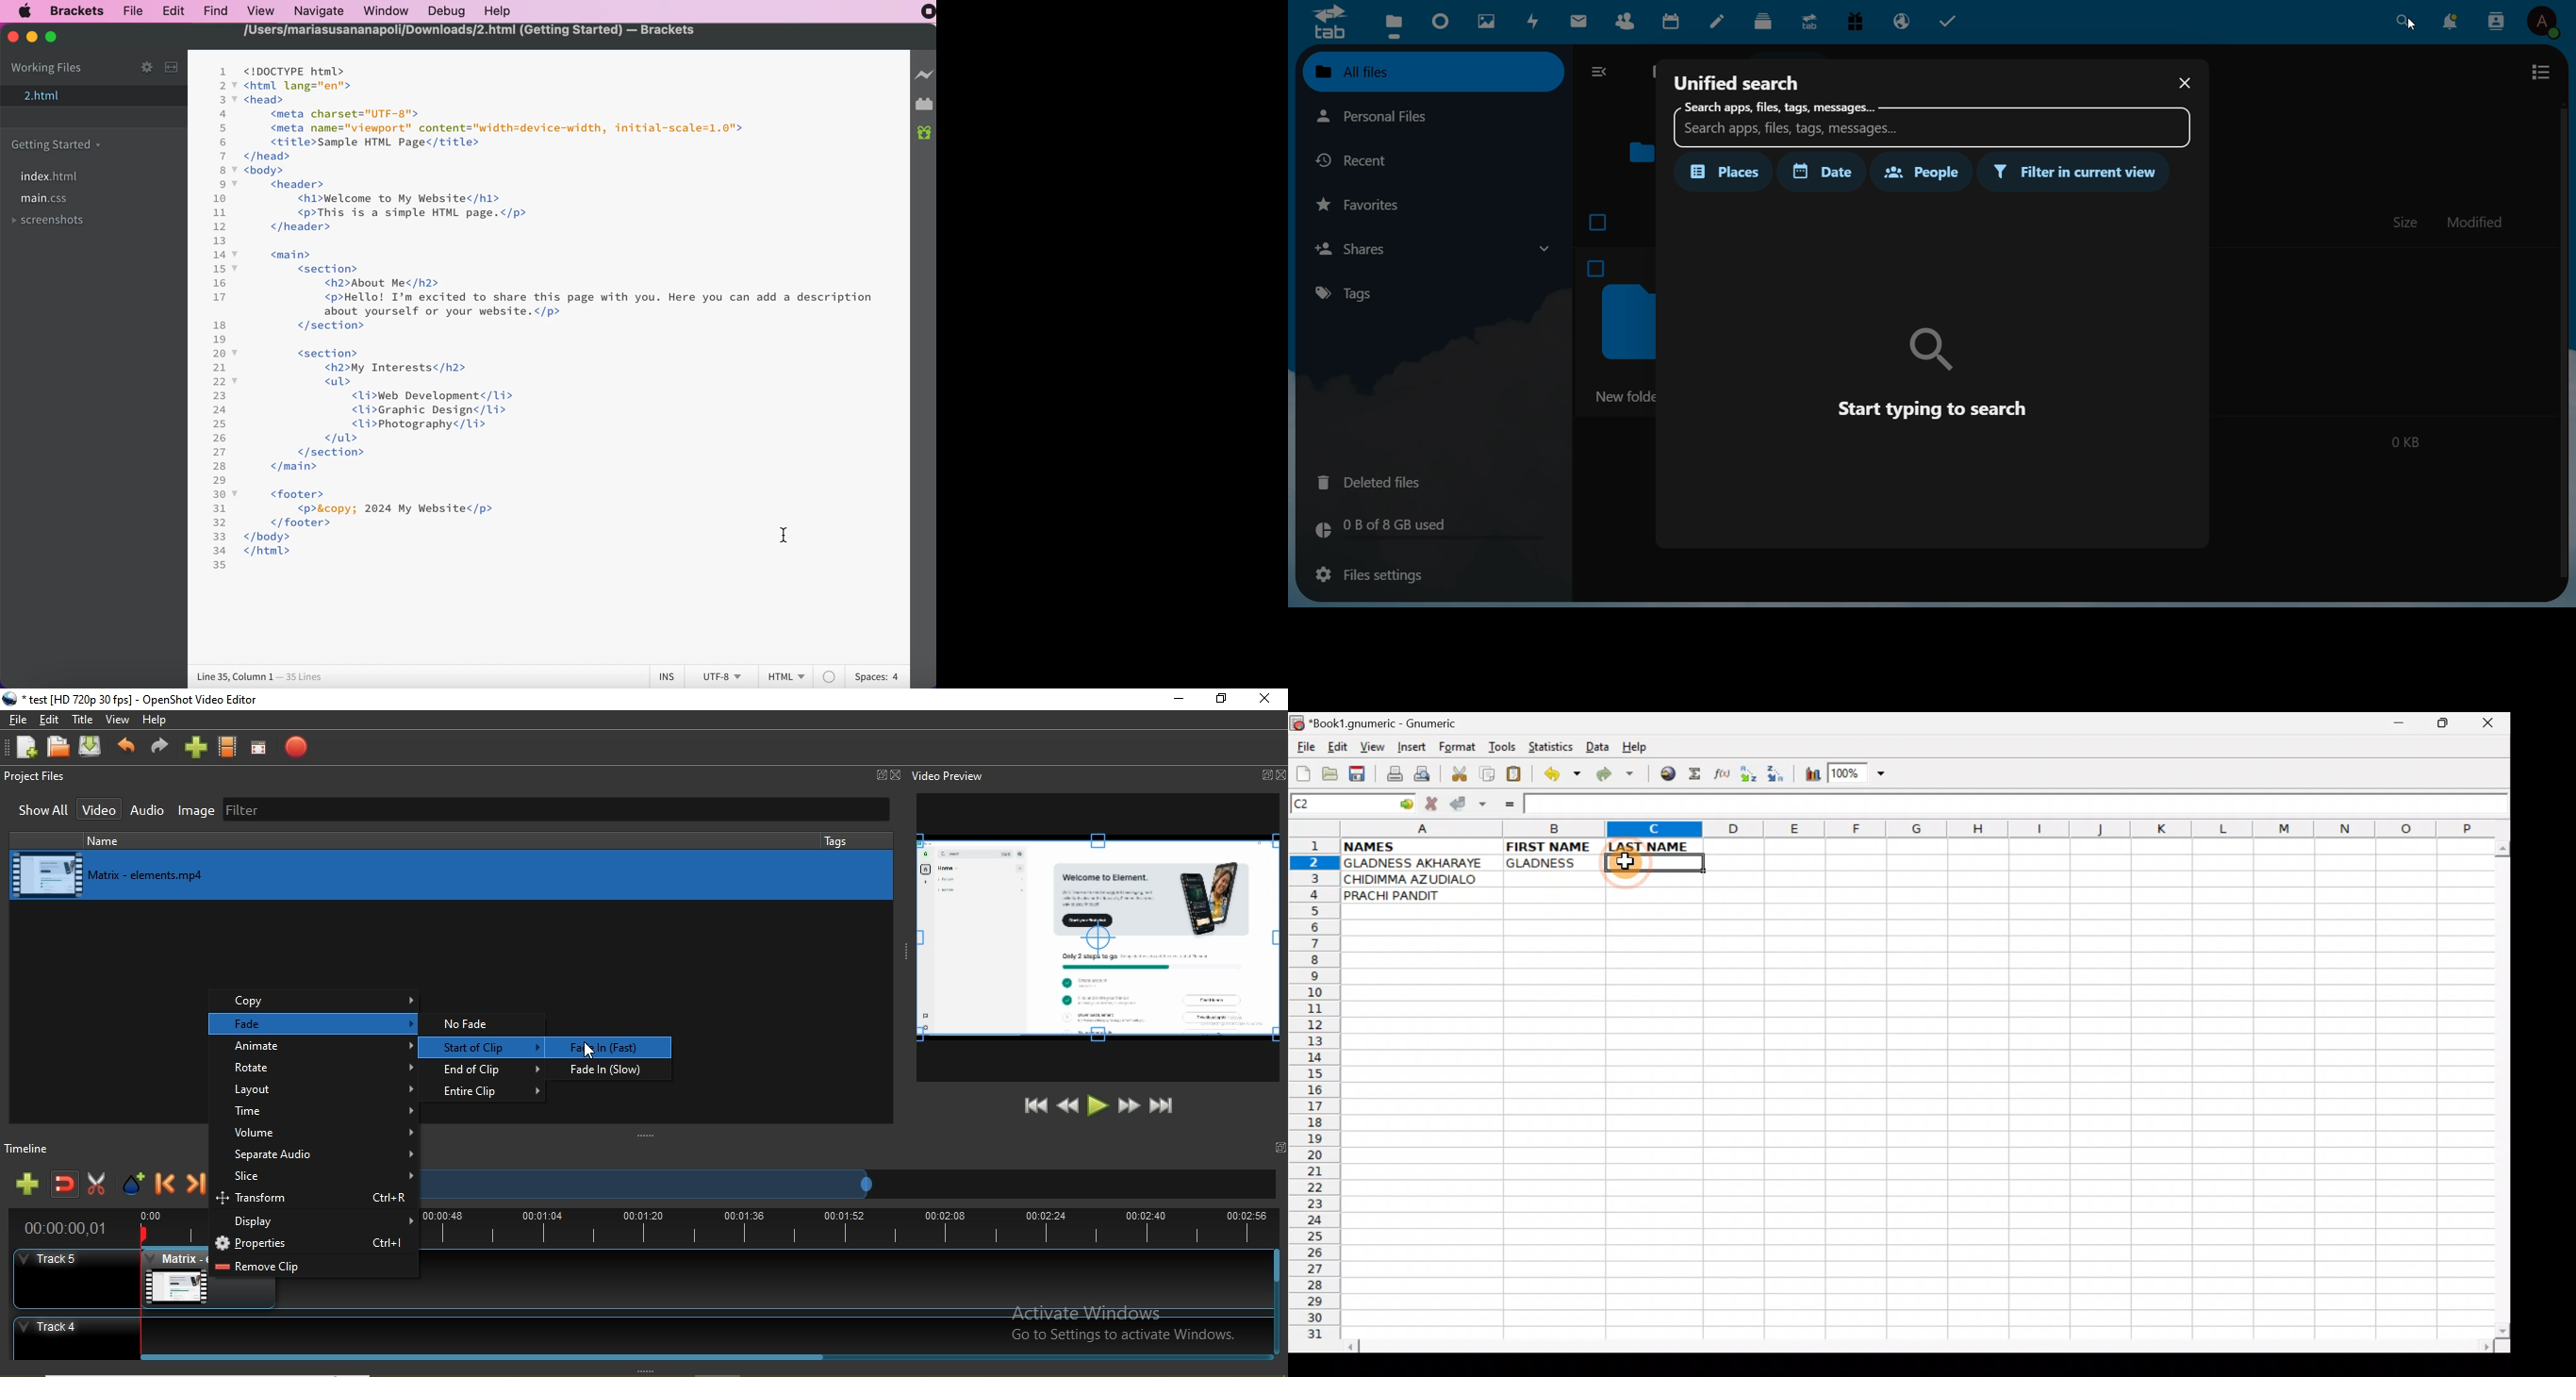 This screenshot has height=1400, width=2576. I want to click on close dialog, so click(2183, 85).